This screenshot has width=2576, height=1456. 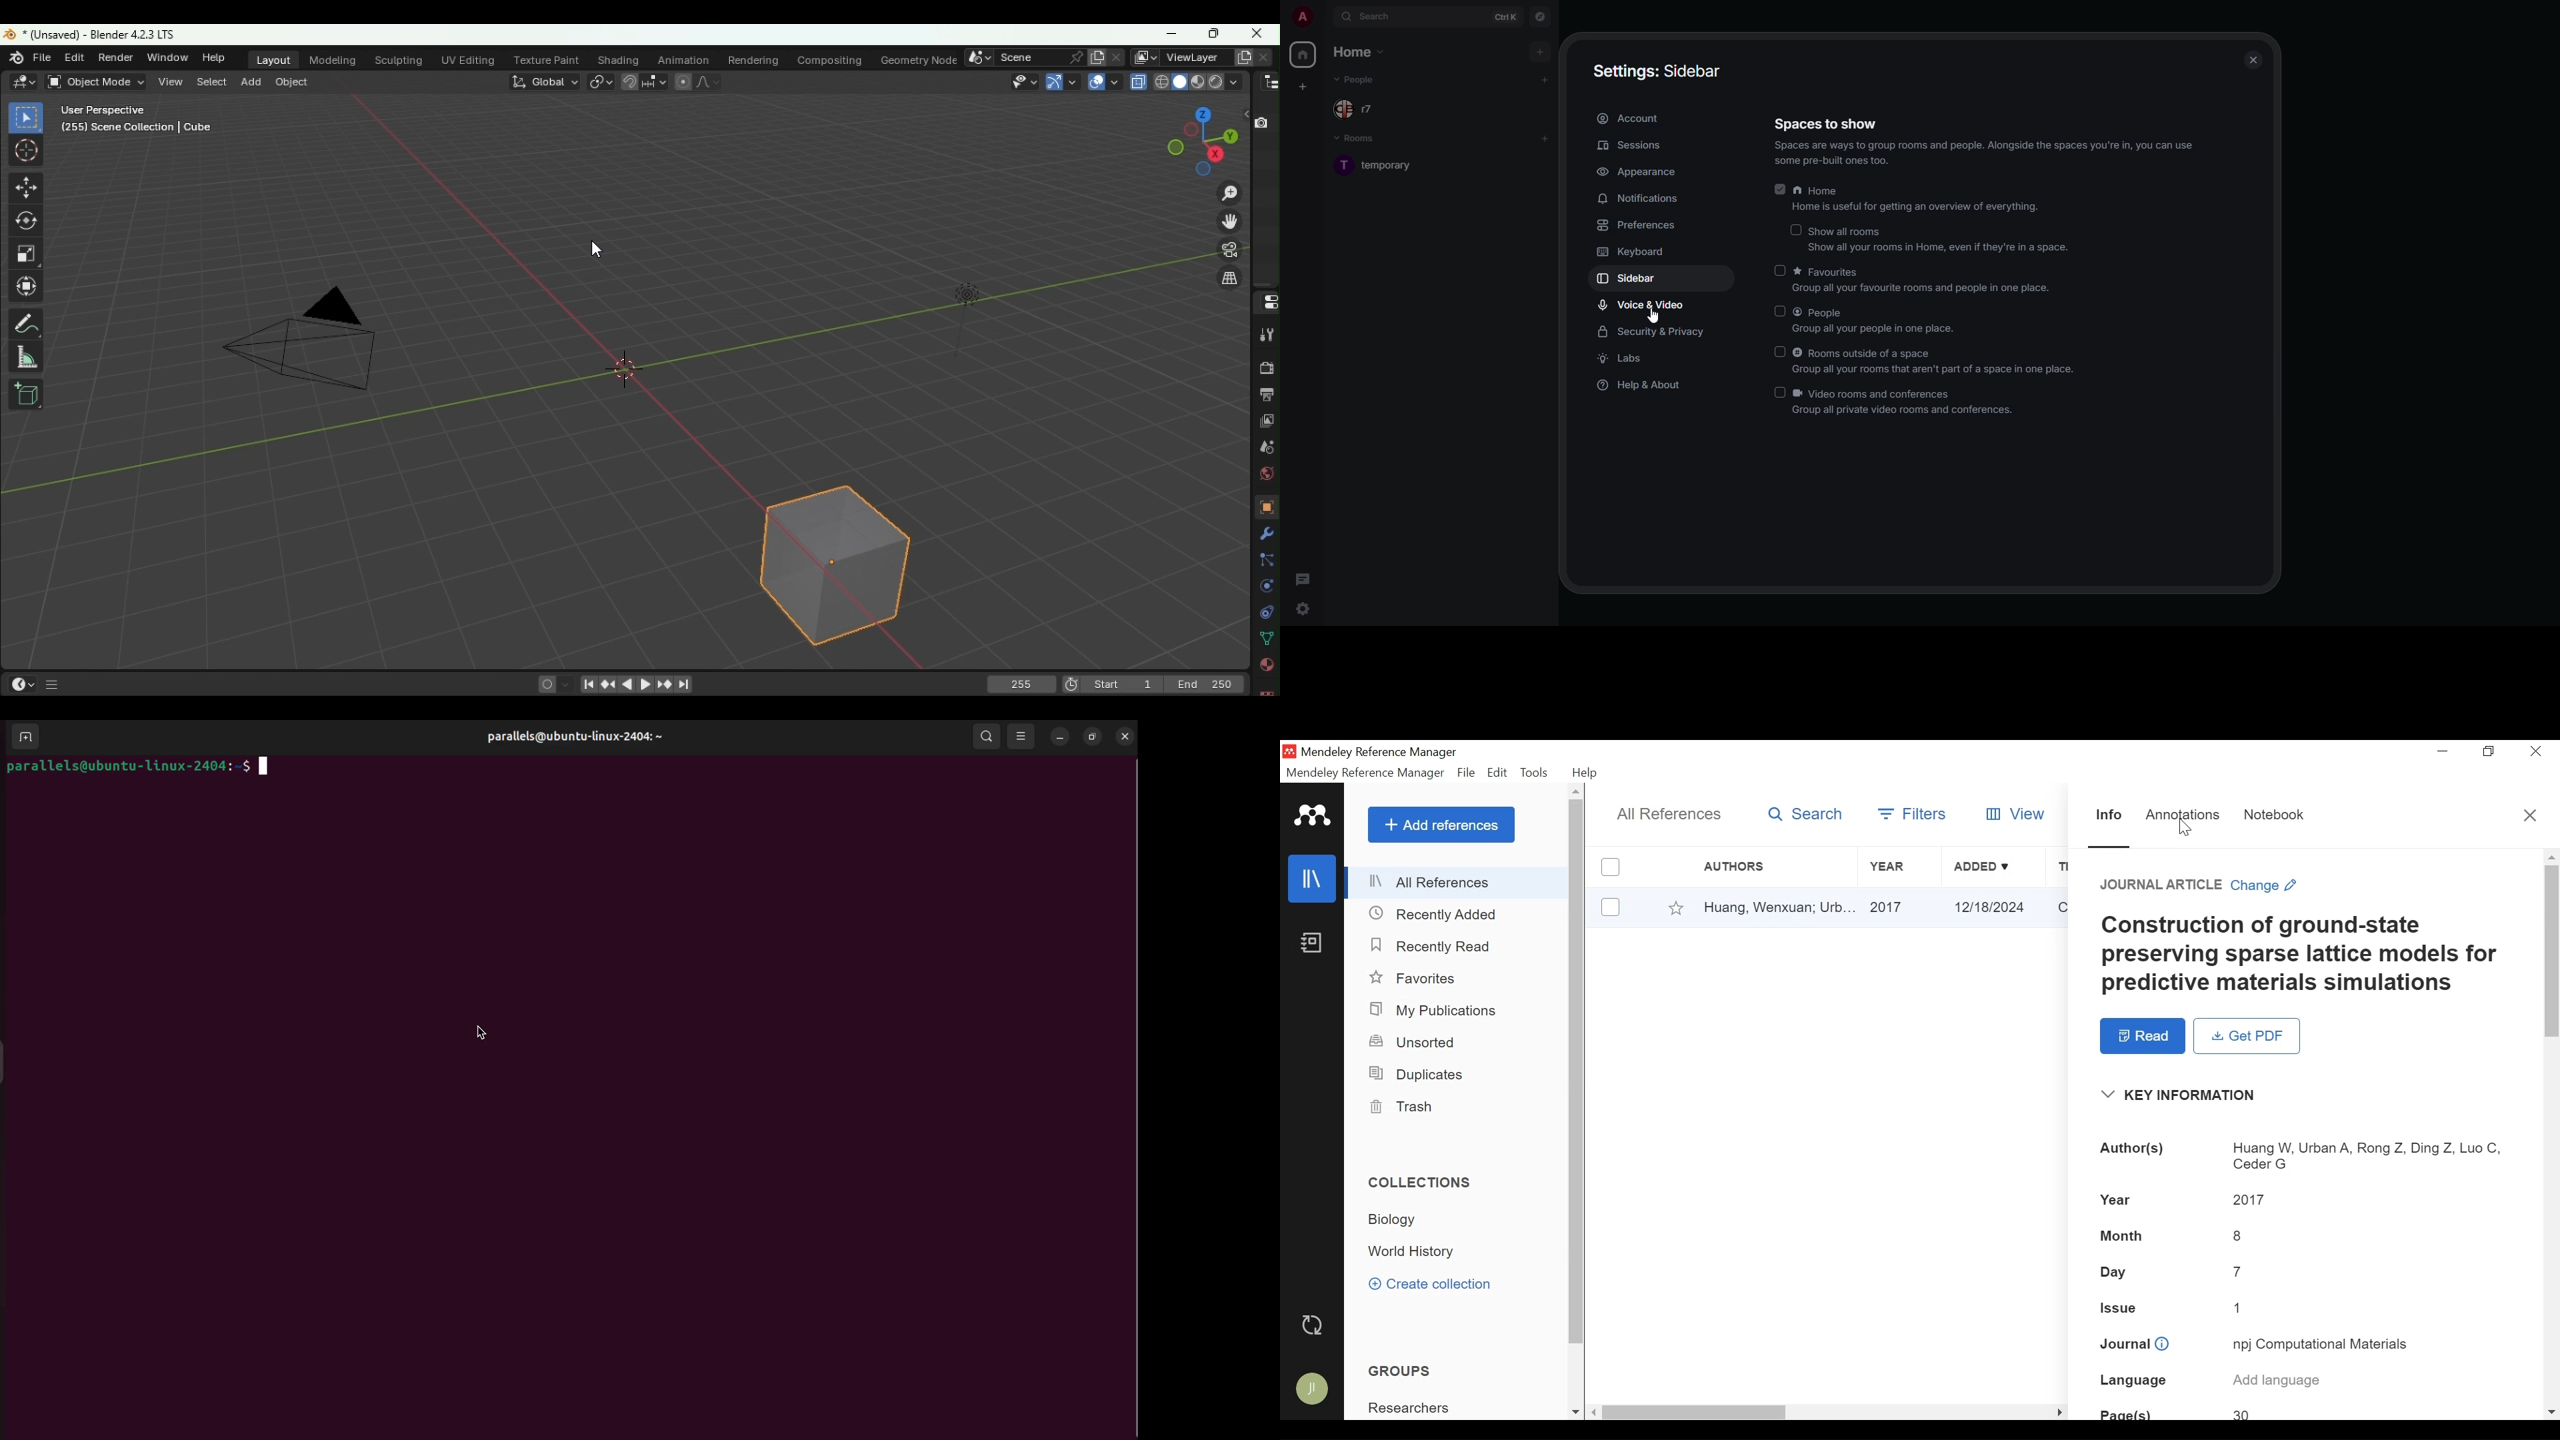 I want to click on Mendeley Reference Manager, so click(x=1365, y=773).